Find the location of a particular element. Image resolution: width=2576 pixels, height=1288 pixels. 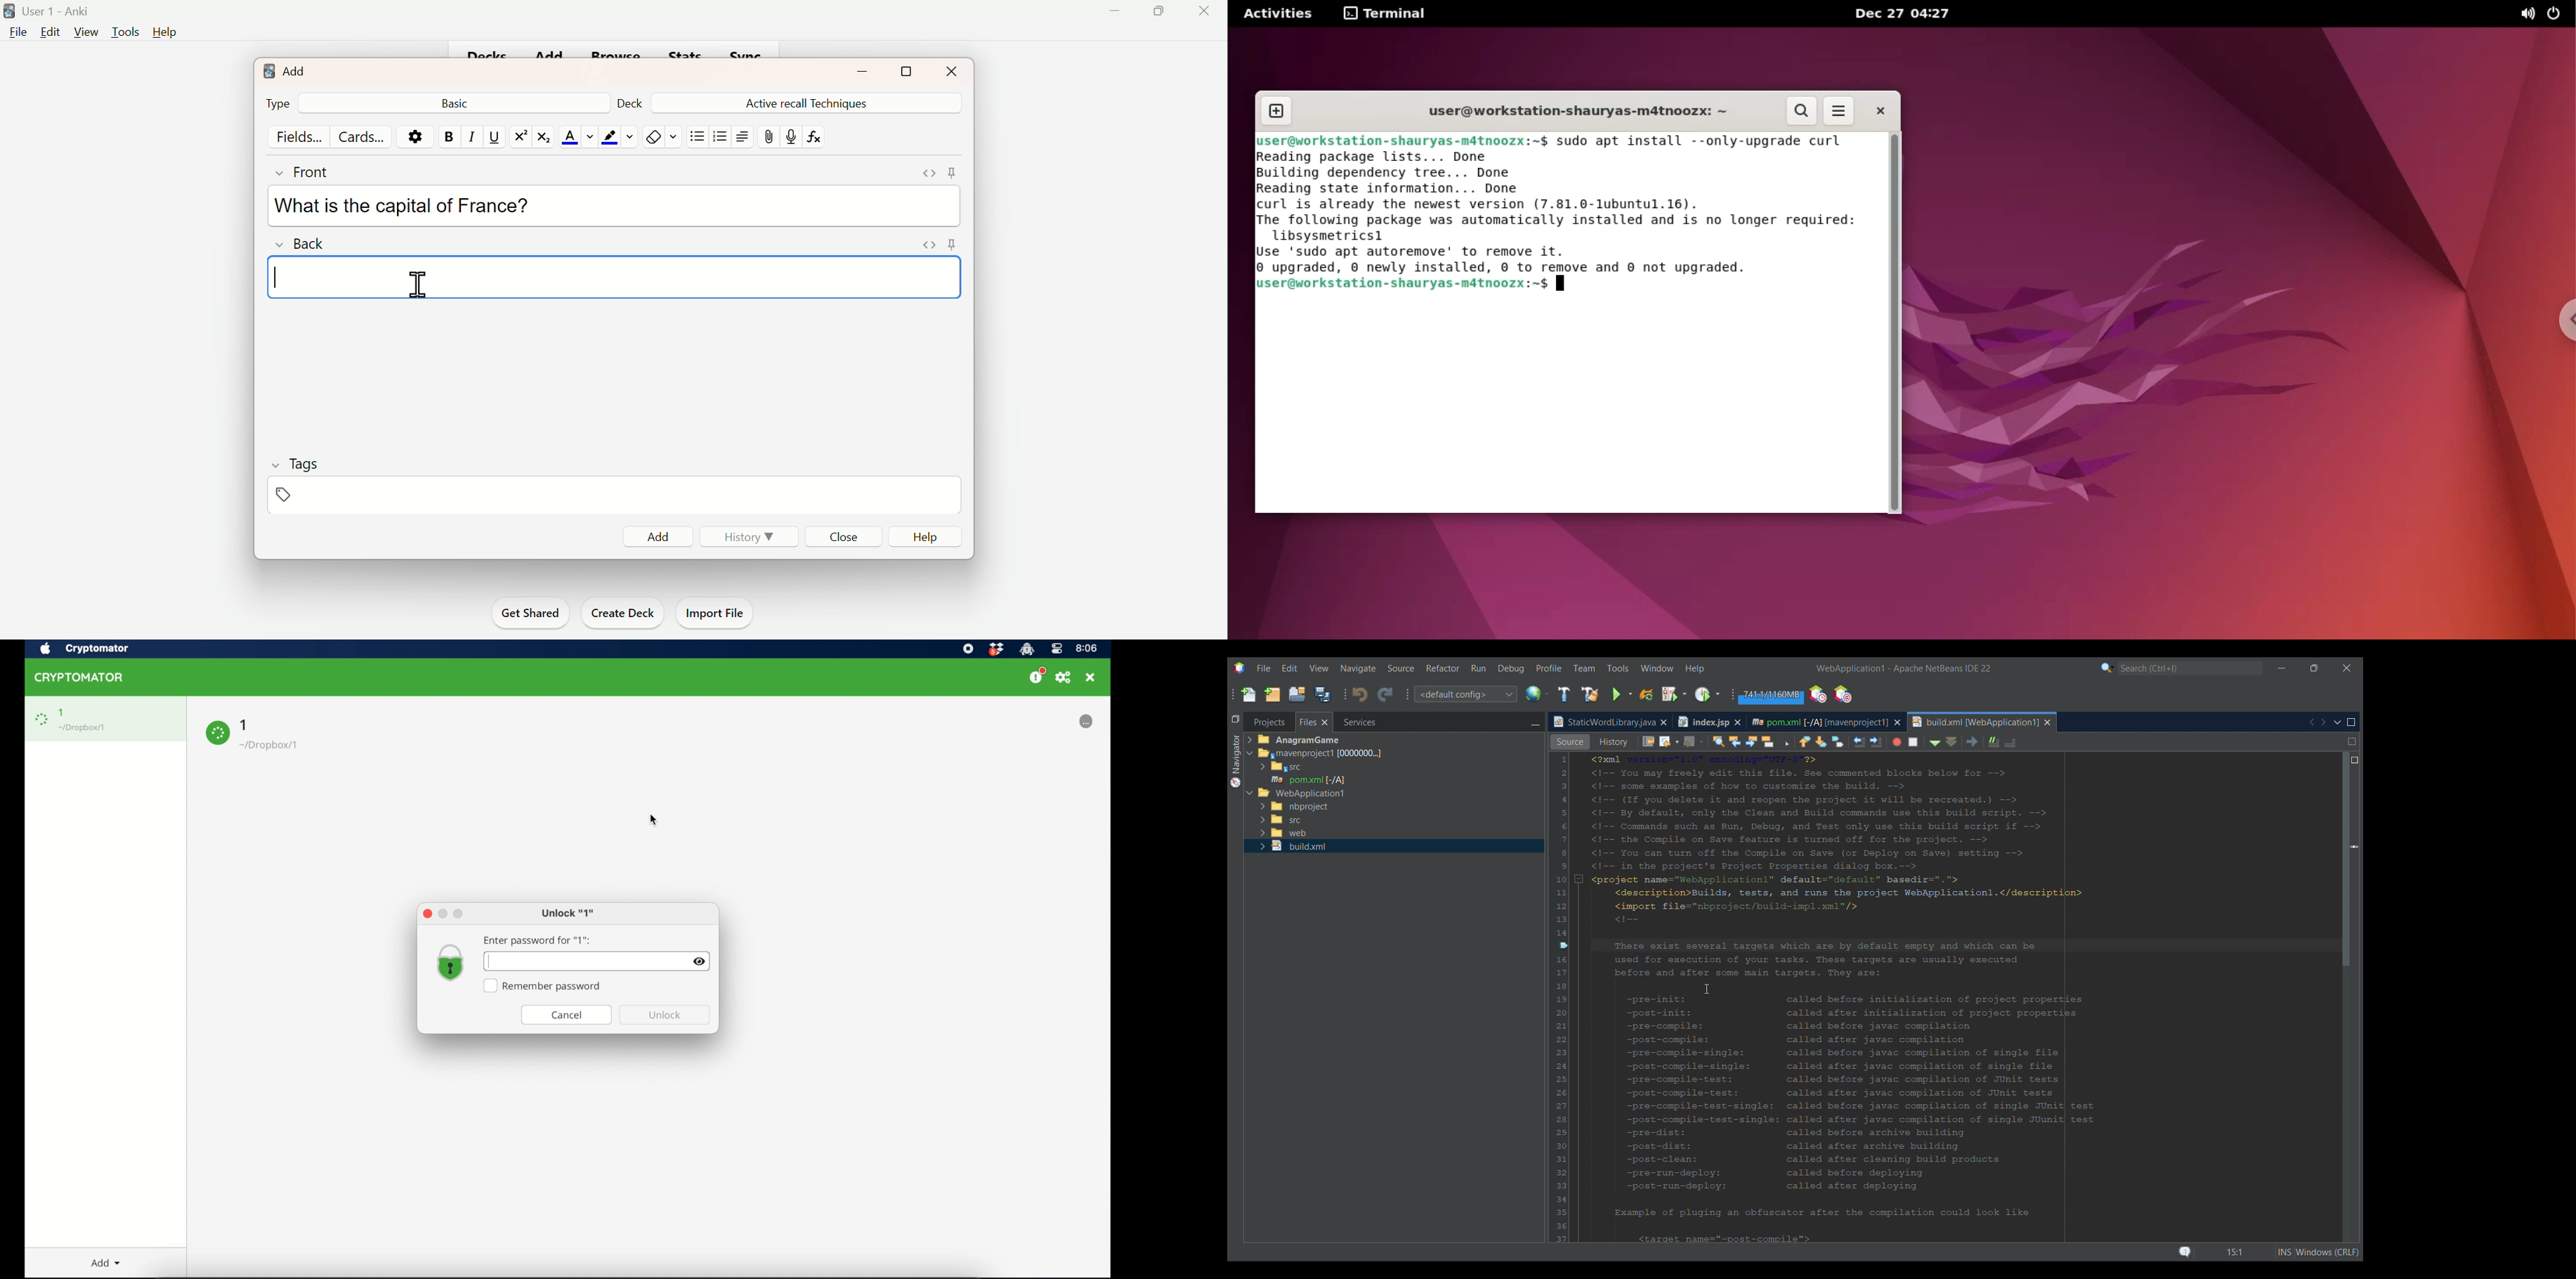

Back is located at coordinates (303, 243).